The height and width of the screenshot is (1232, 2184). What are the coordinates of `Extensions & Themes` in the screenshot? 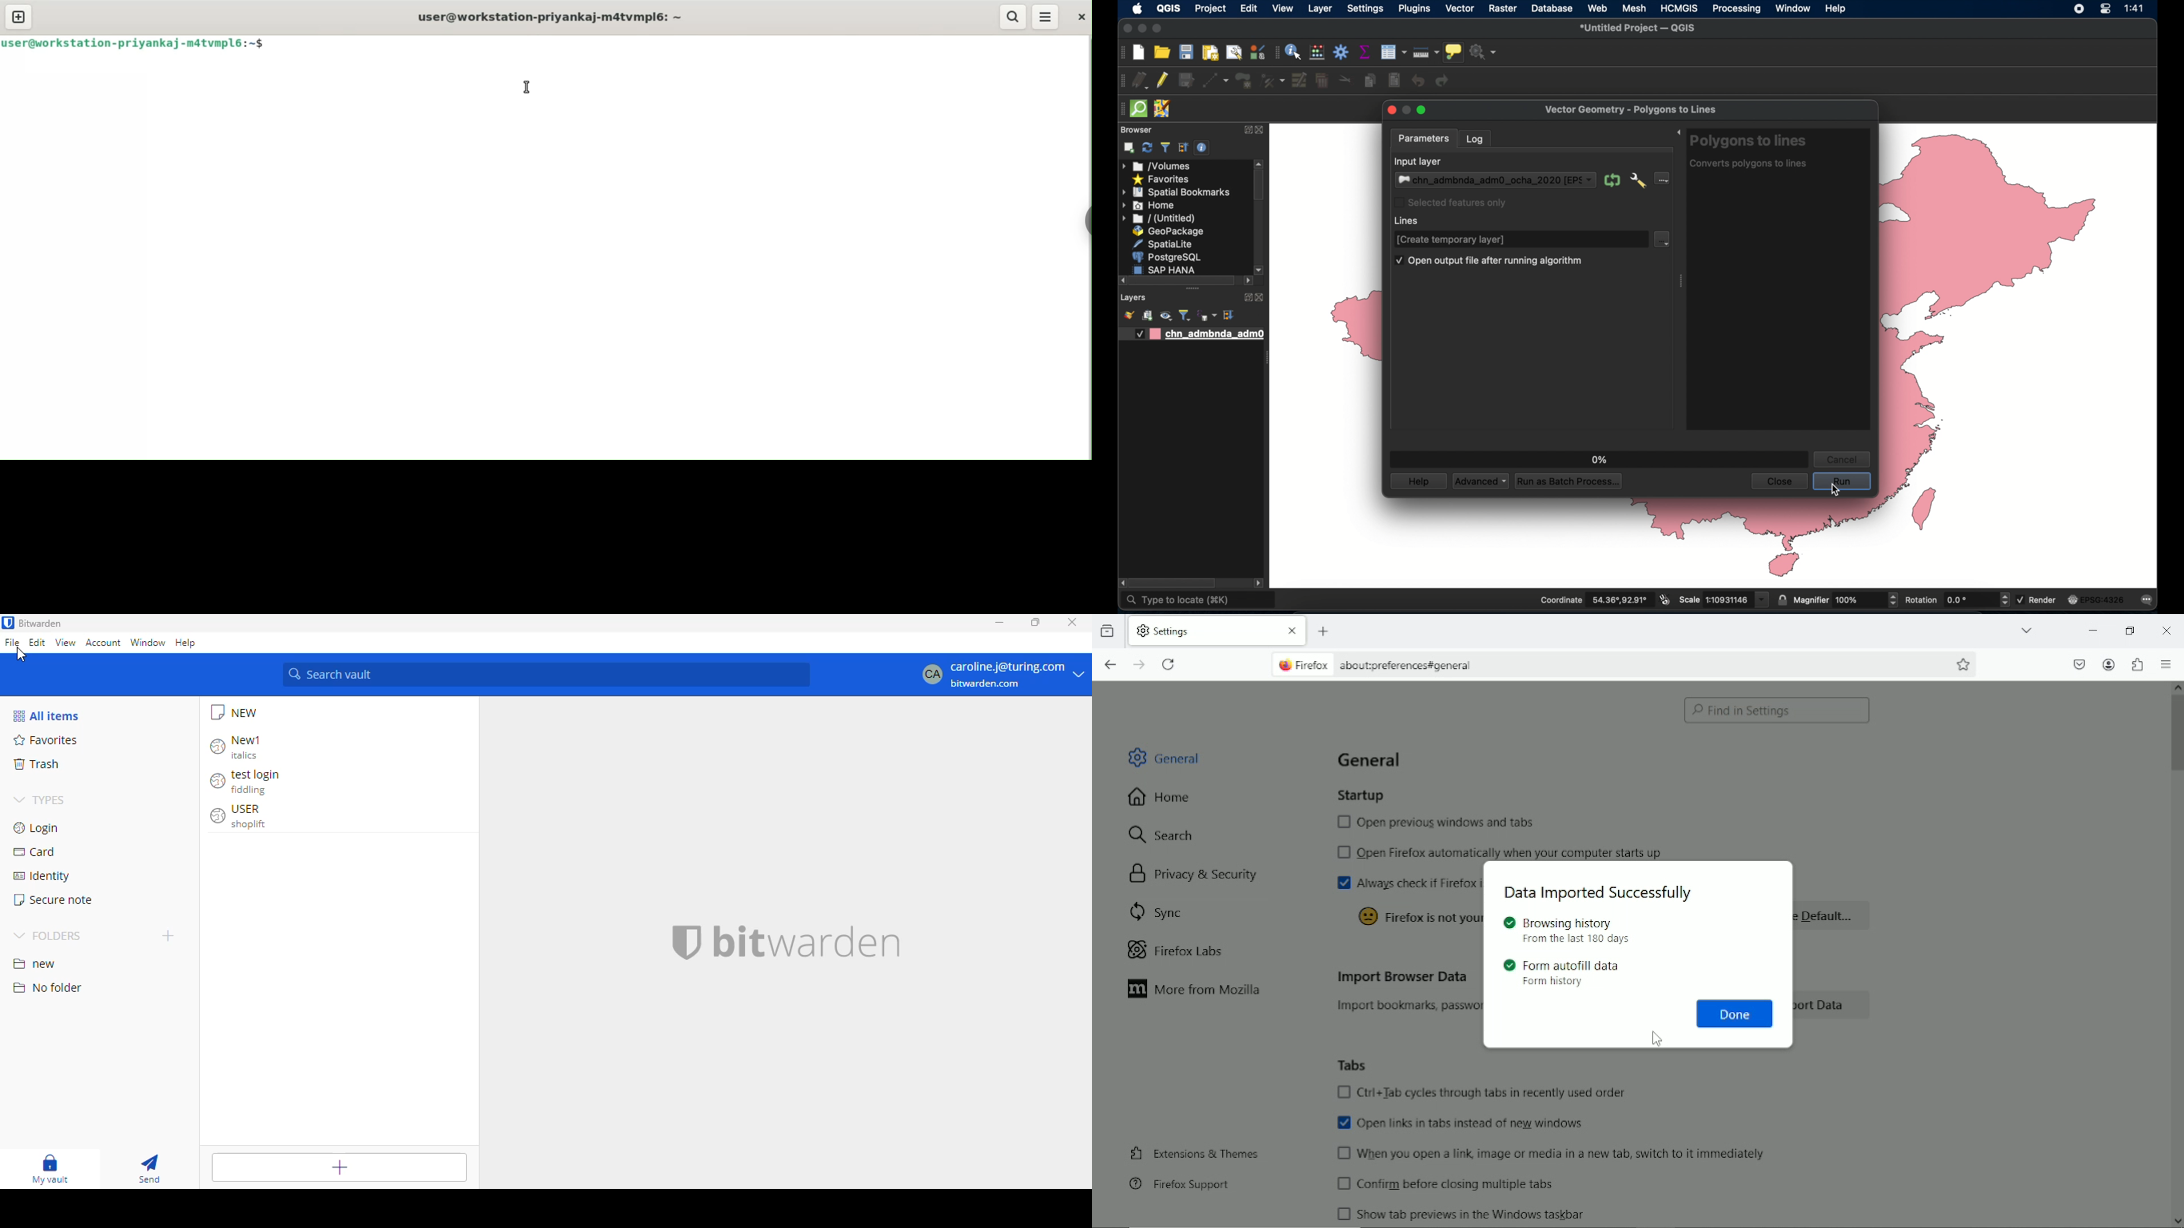 It's located at (1196, 1152).